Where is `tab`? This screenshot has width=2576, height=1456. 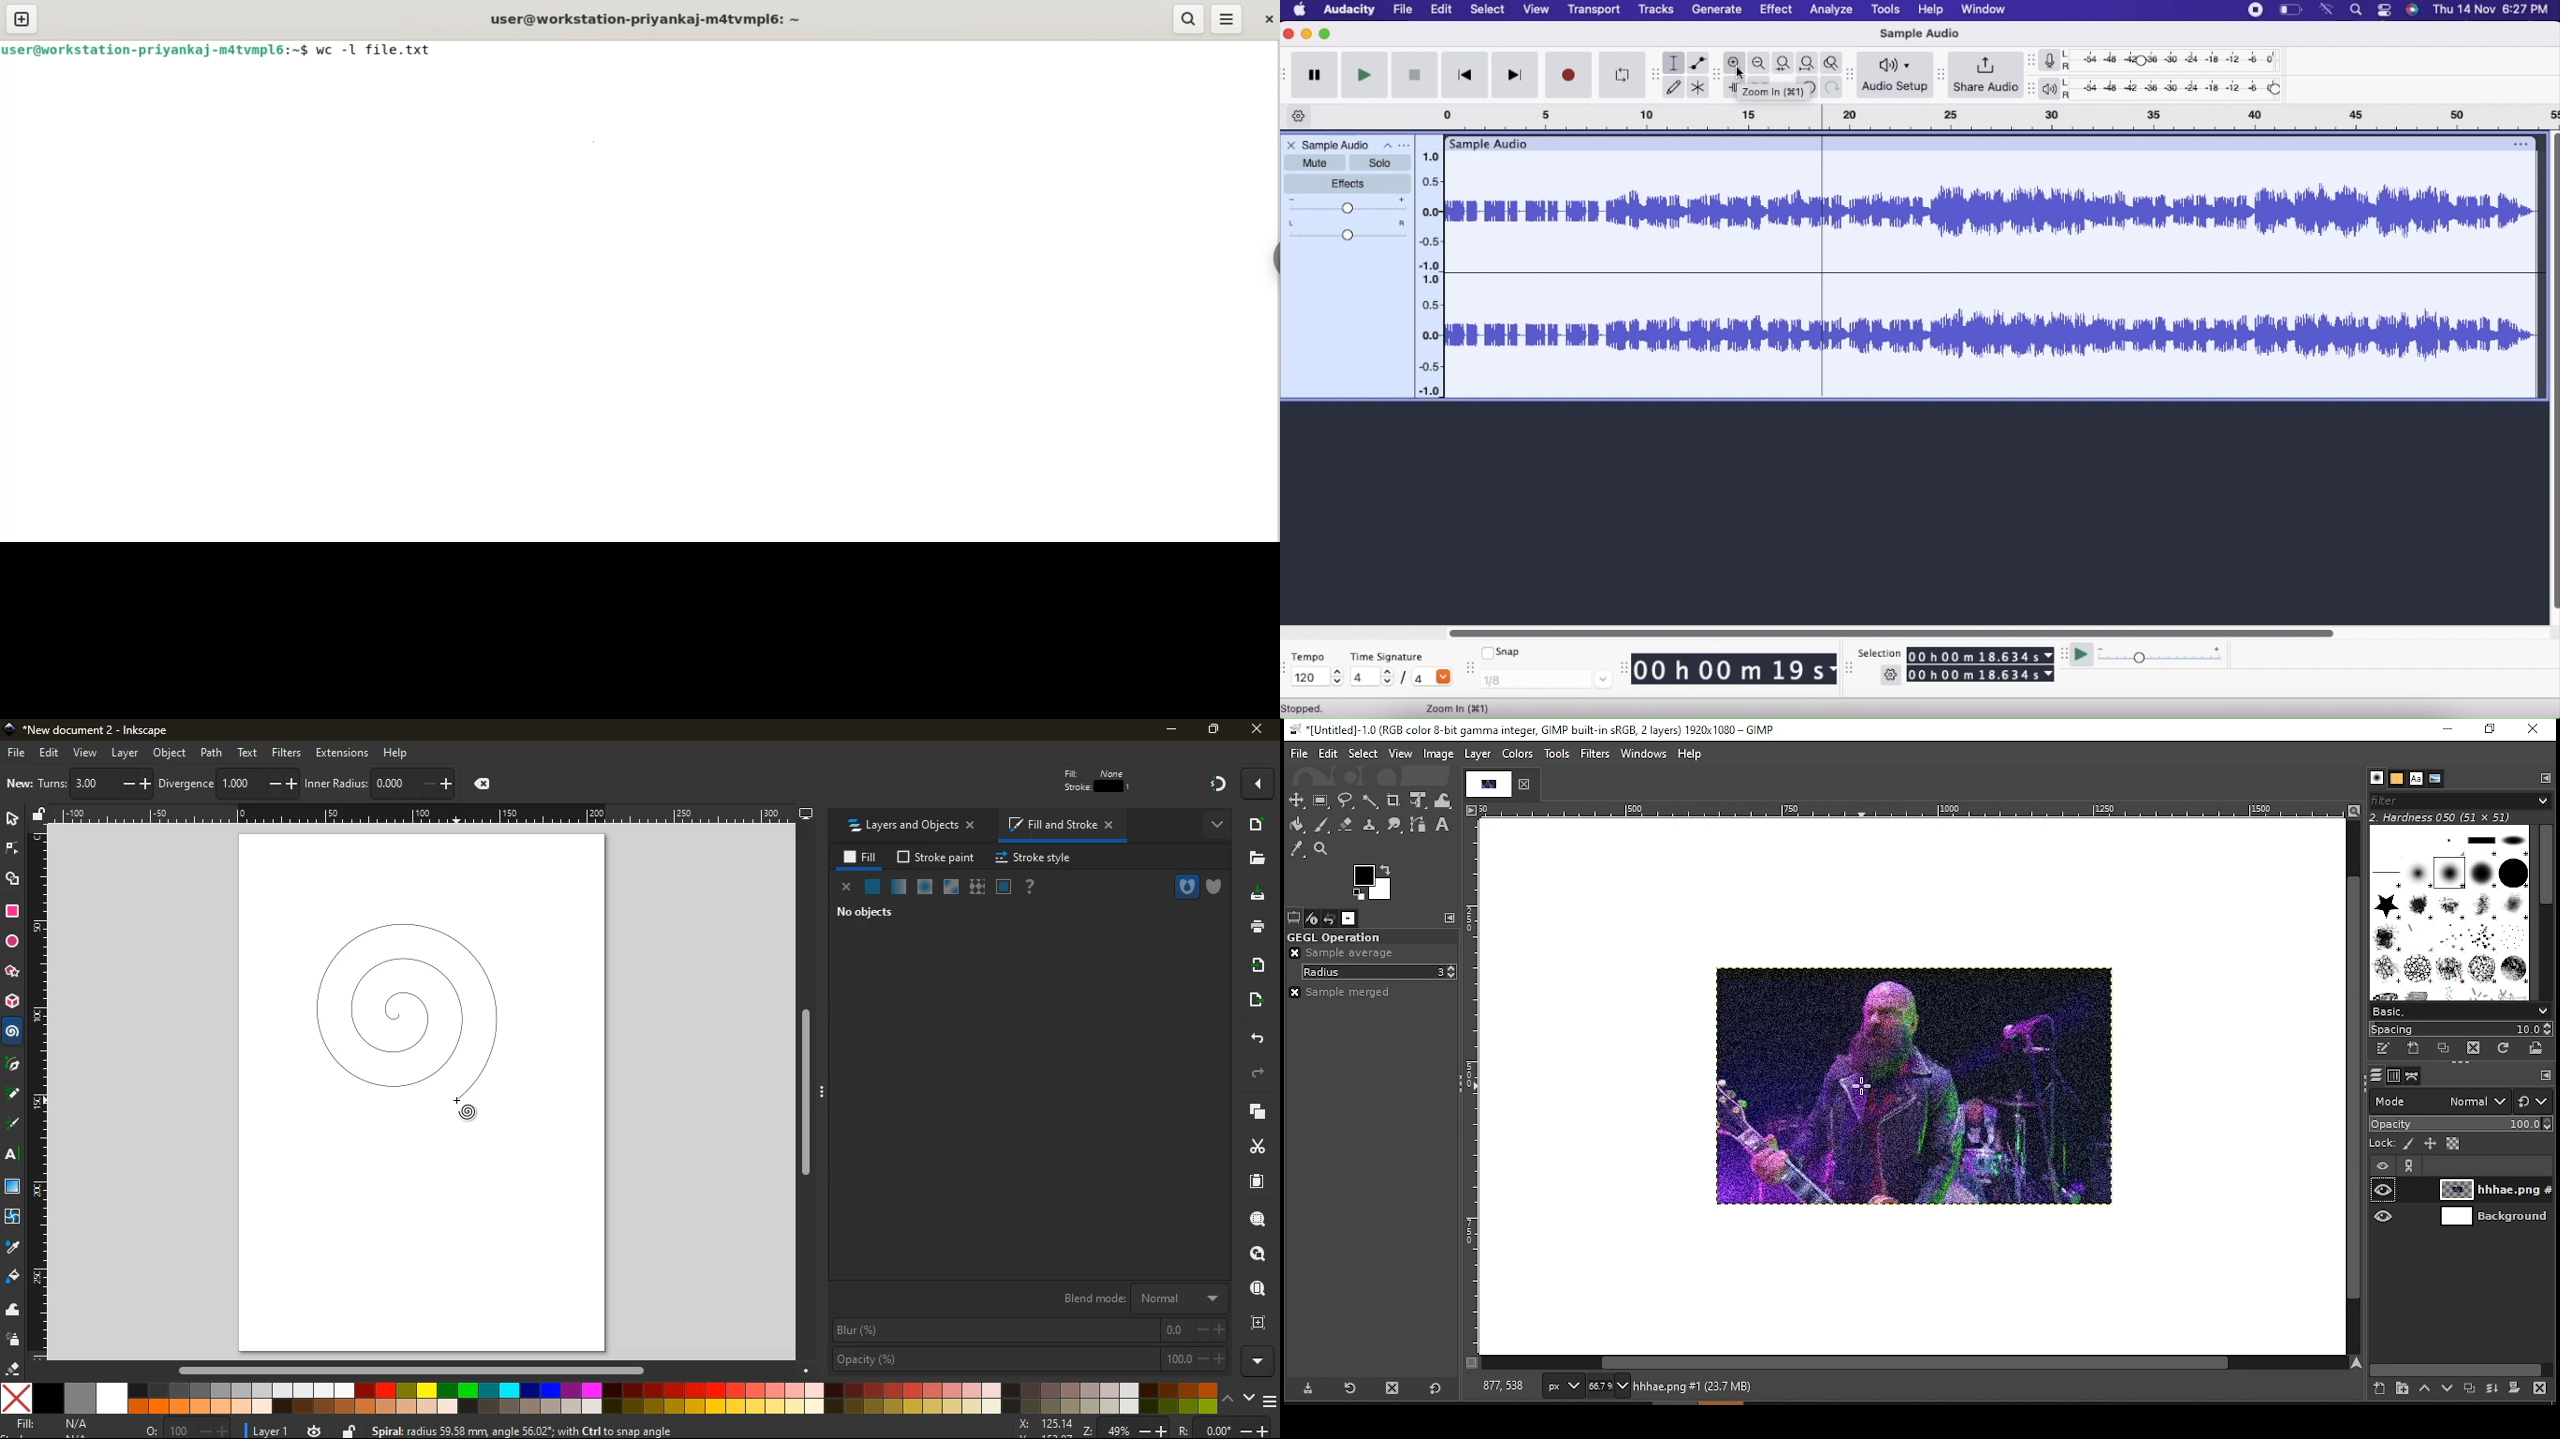
tab is located at coordinates (1486, 784).